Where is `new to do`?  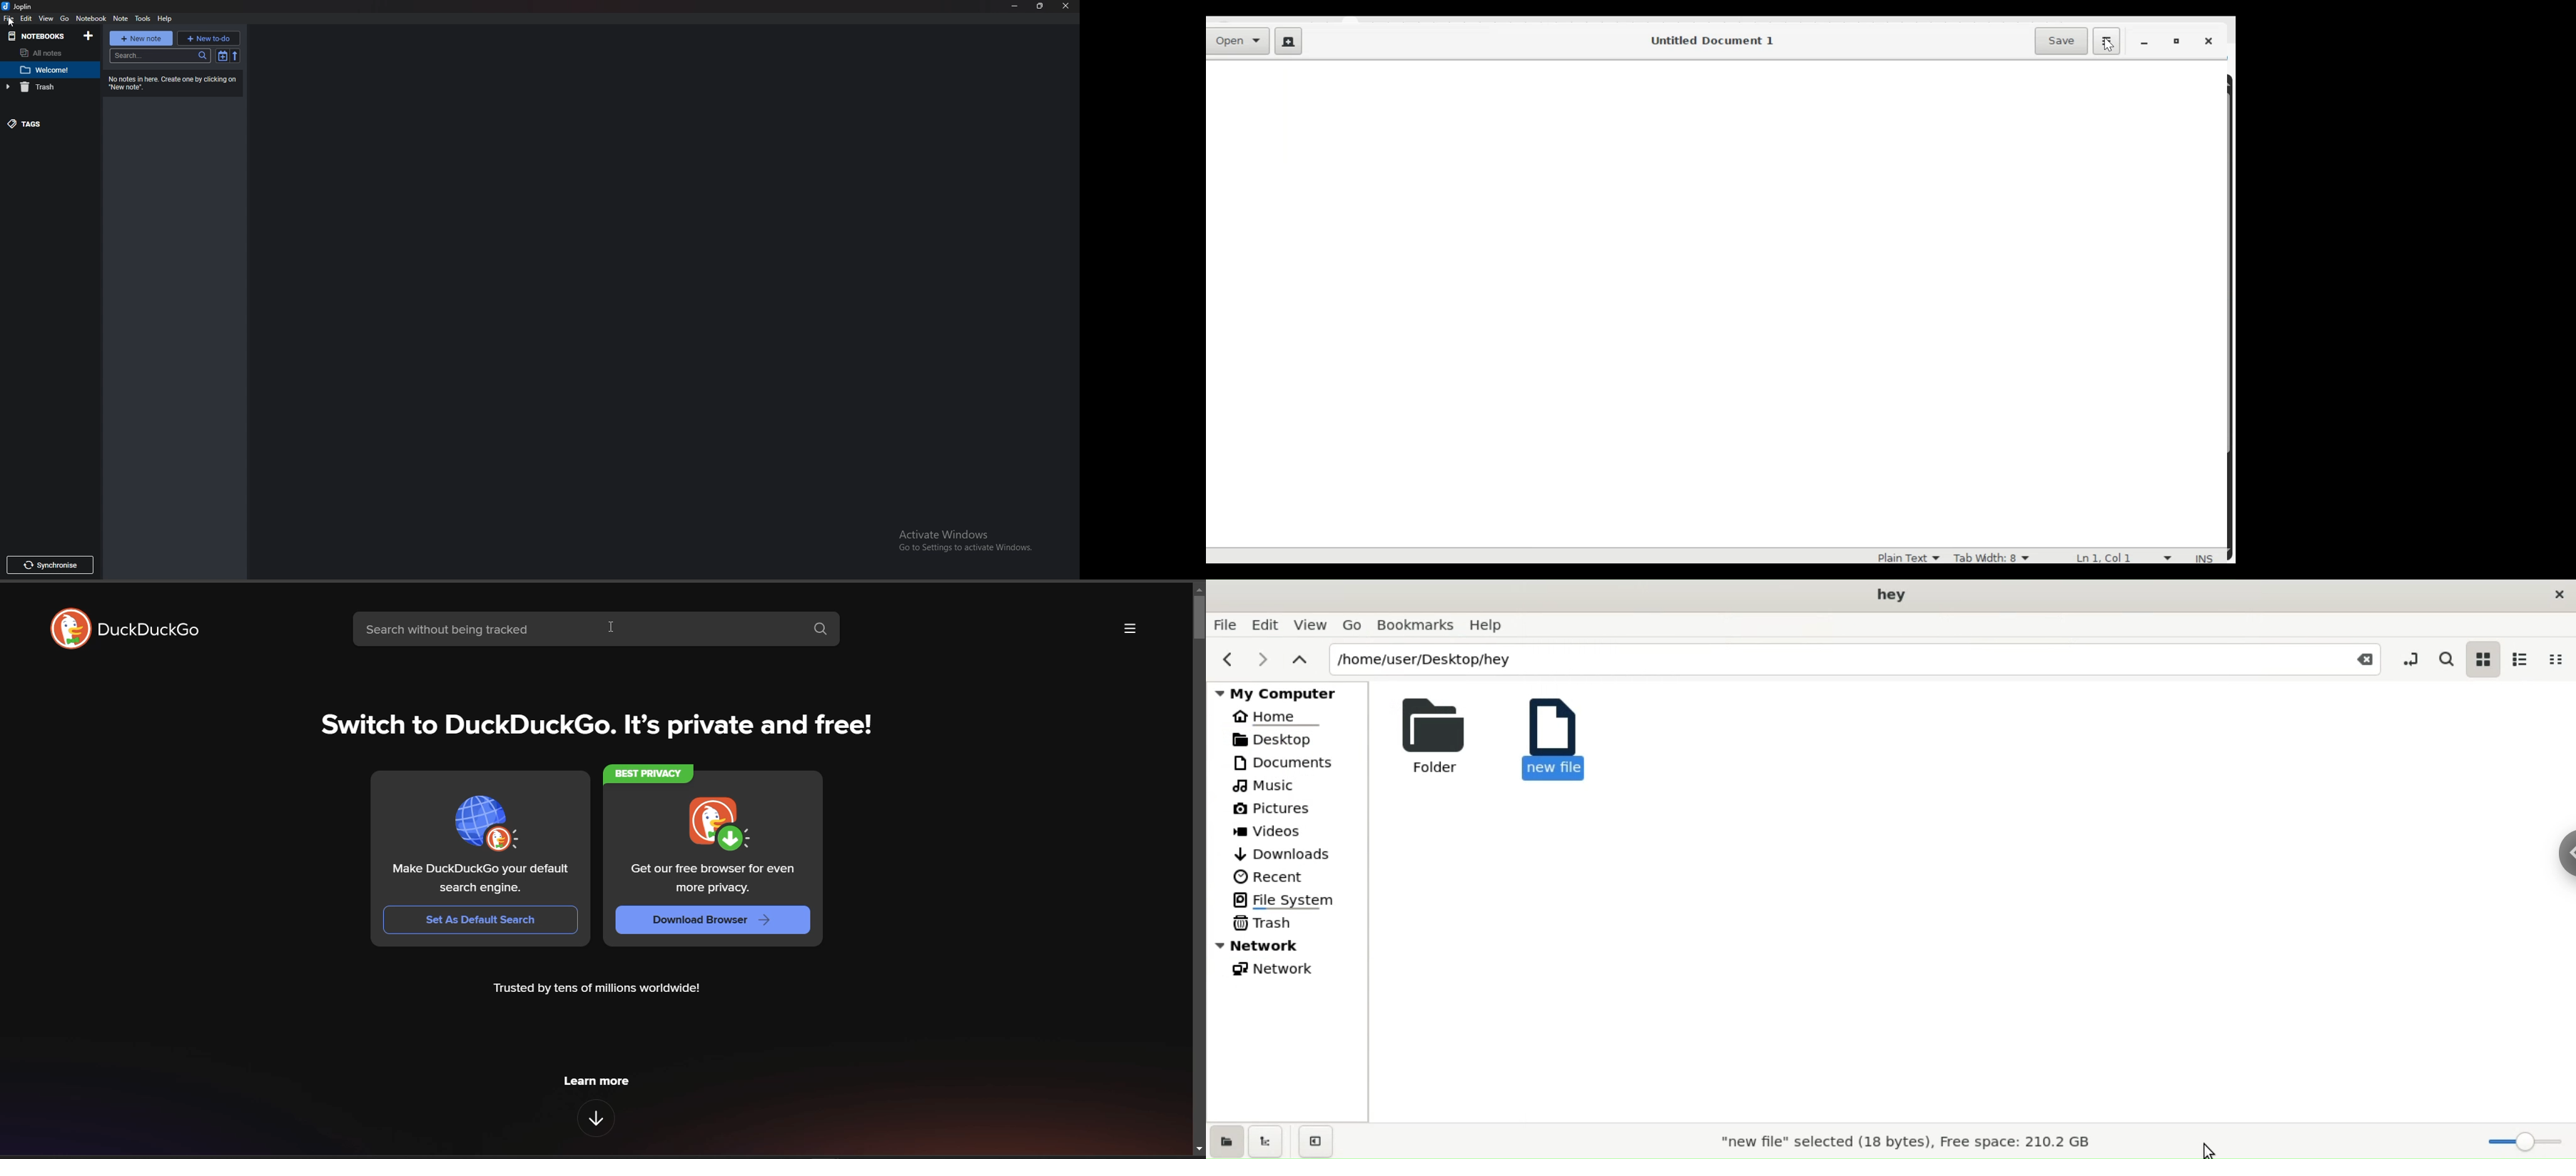 new to do is located at coordinates (209, 38).